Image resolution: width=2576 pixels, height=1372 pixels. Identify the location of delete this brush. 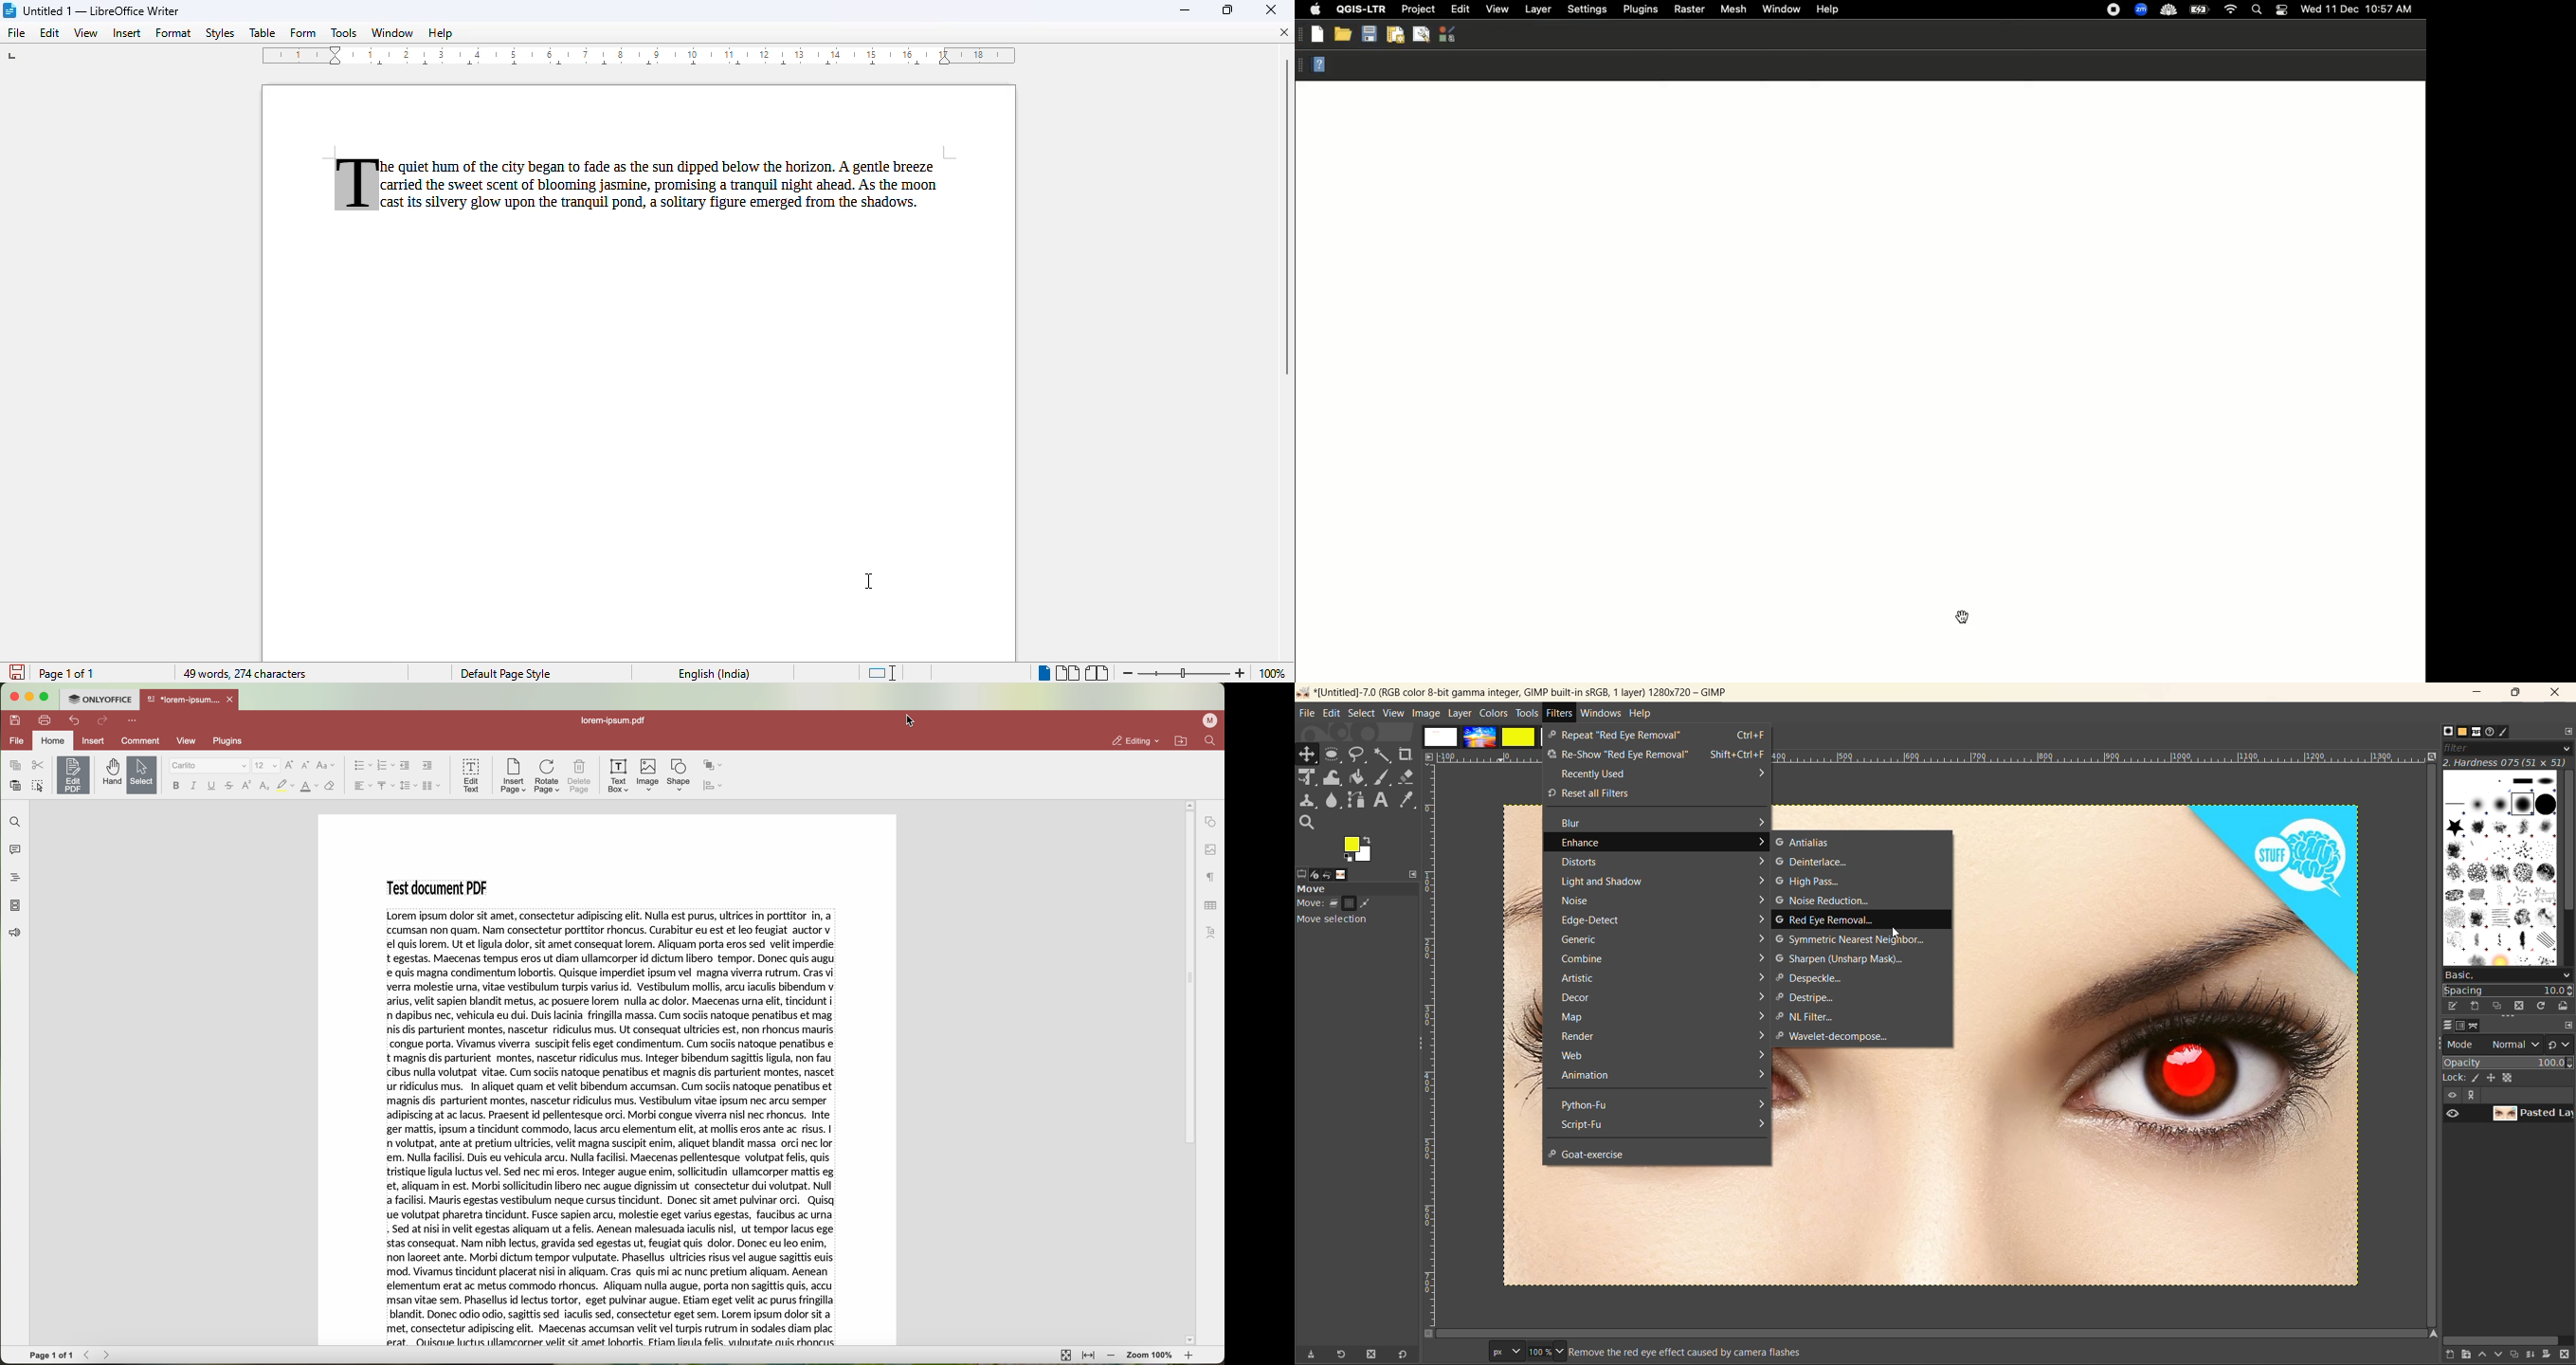
(2517, 1006).